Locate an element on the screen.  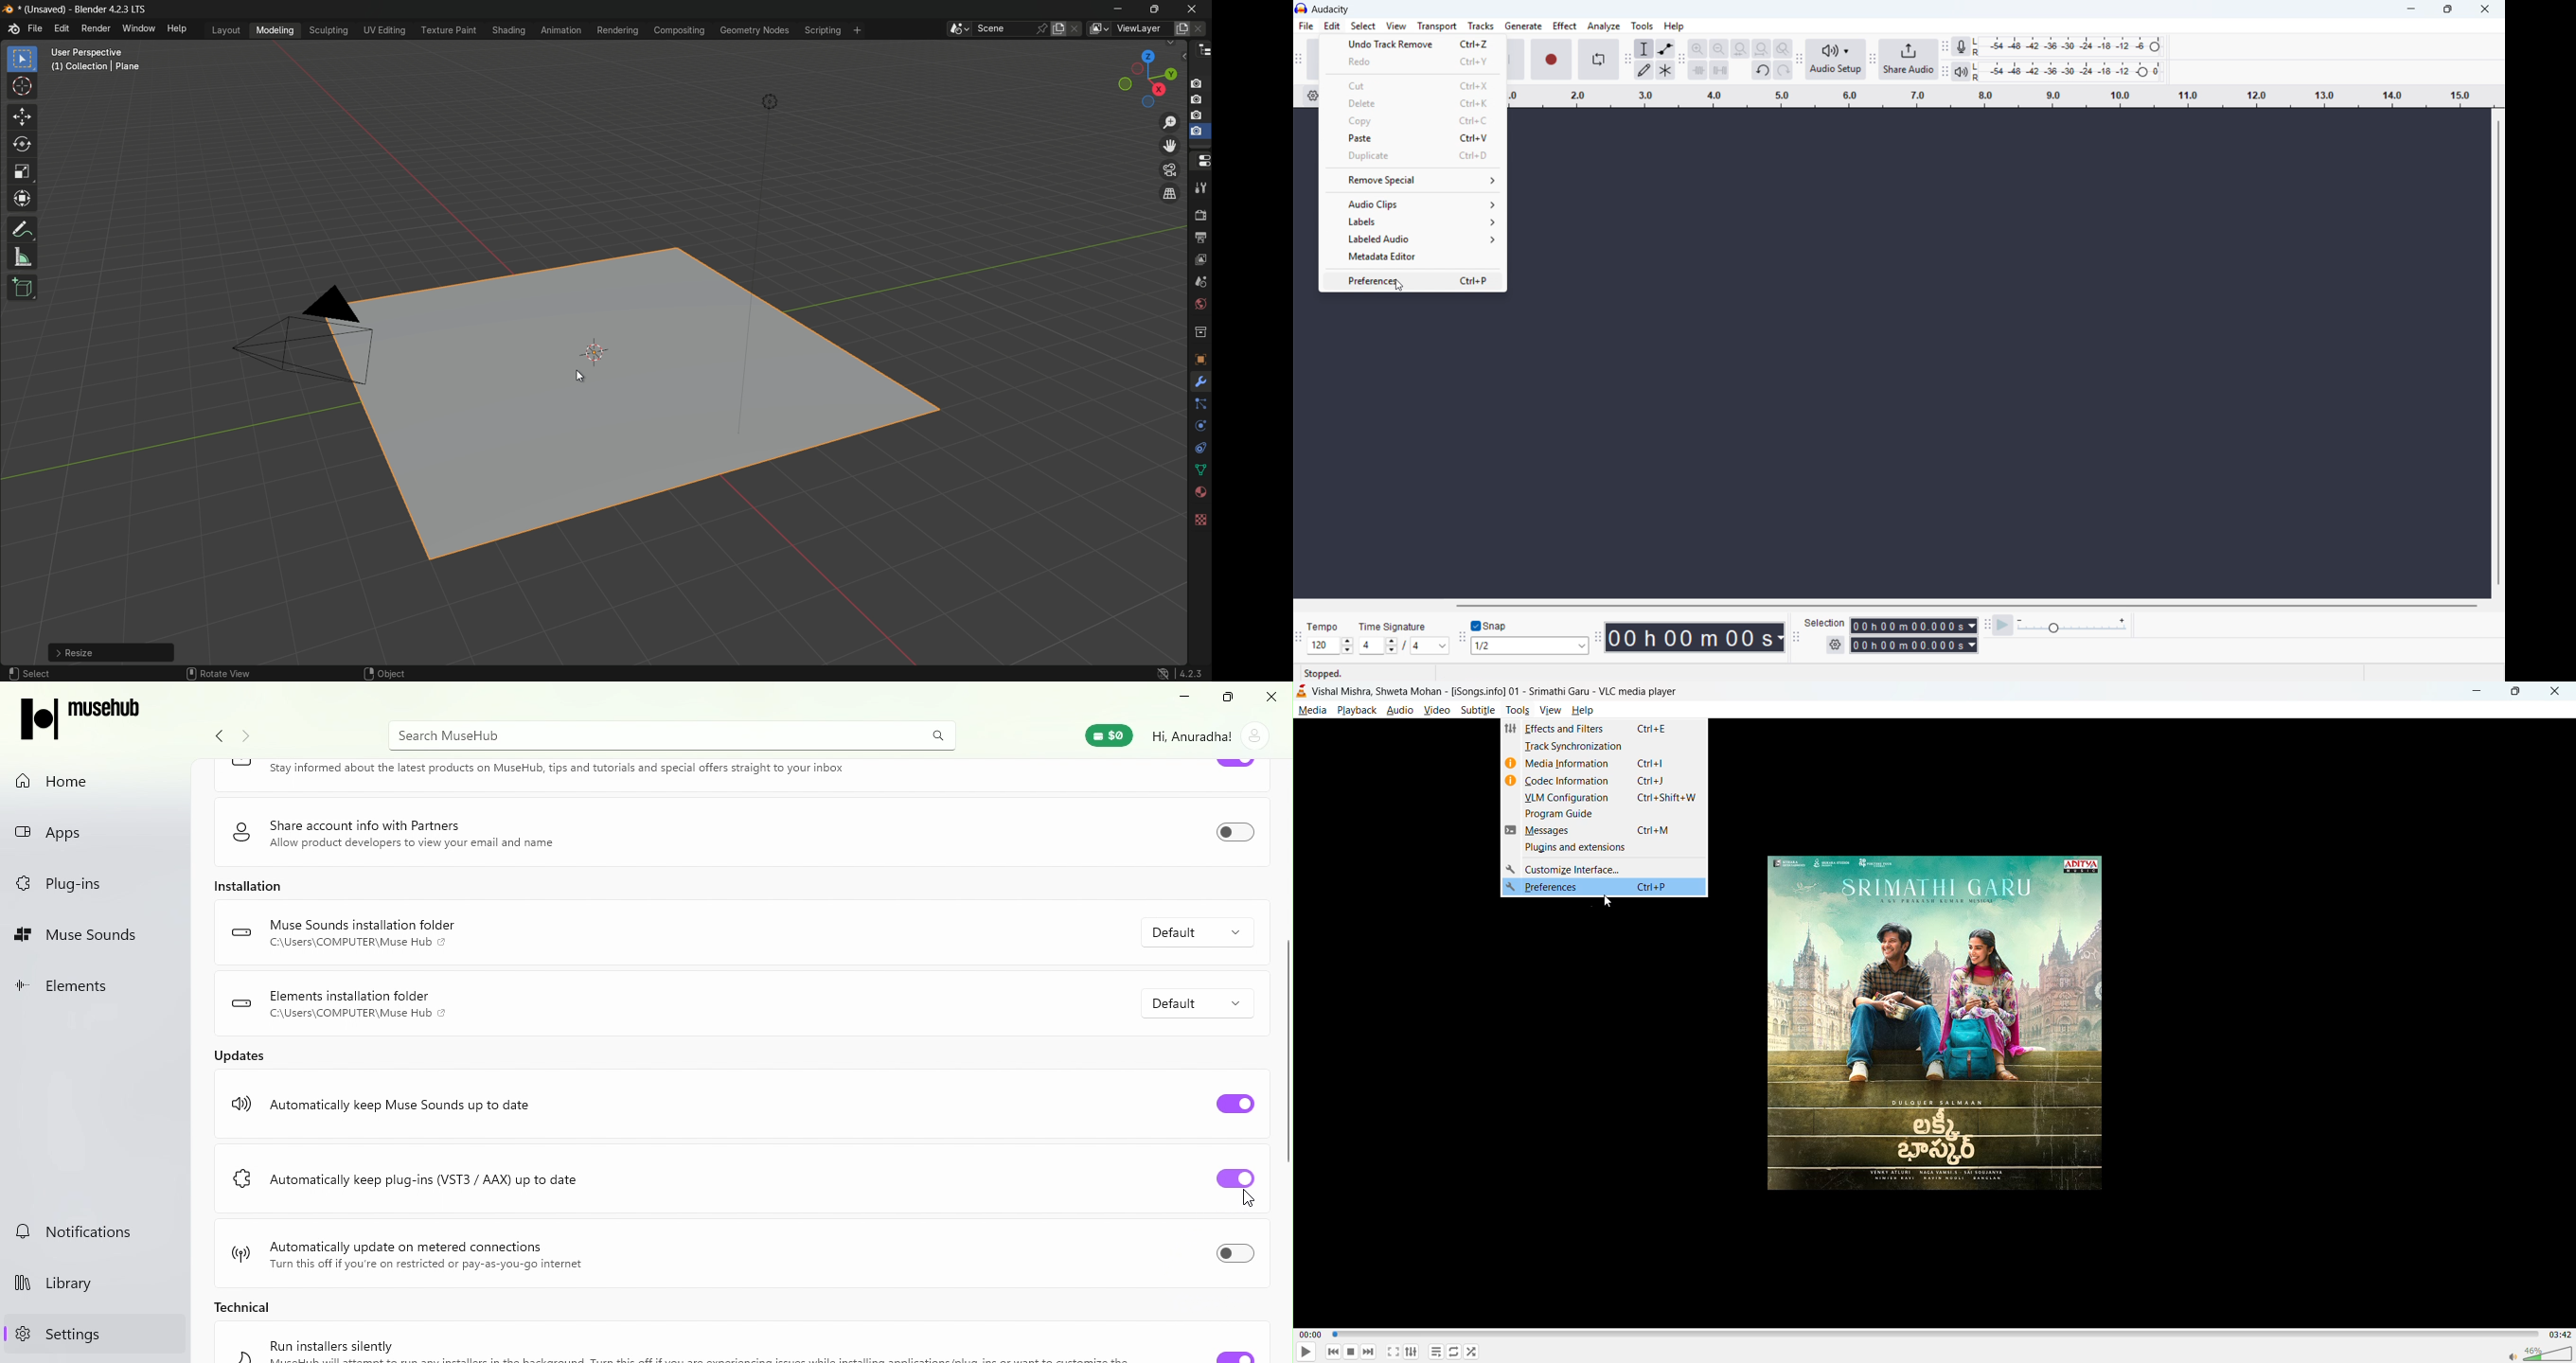
settings is located at coordinates (1411, 1351).